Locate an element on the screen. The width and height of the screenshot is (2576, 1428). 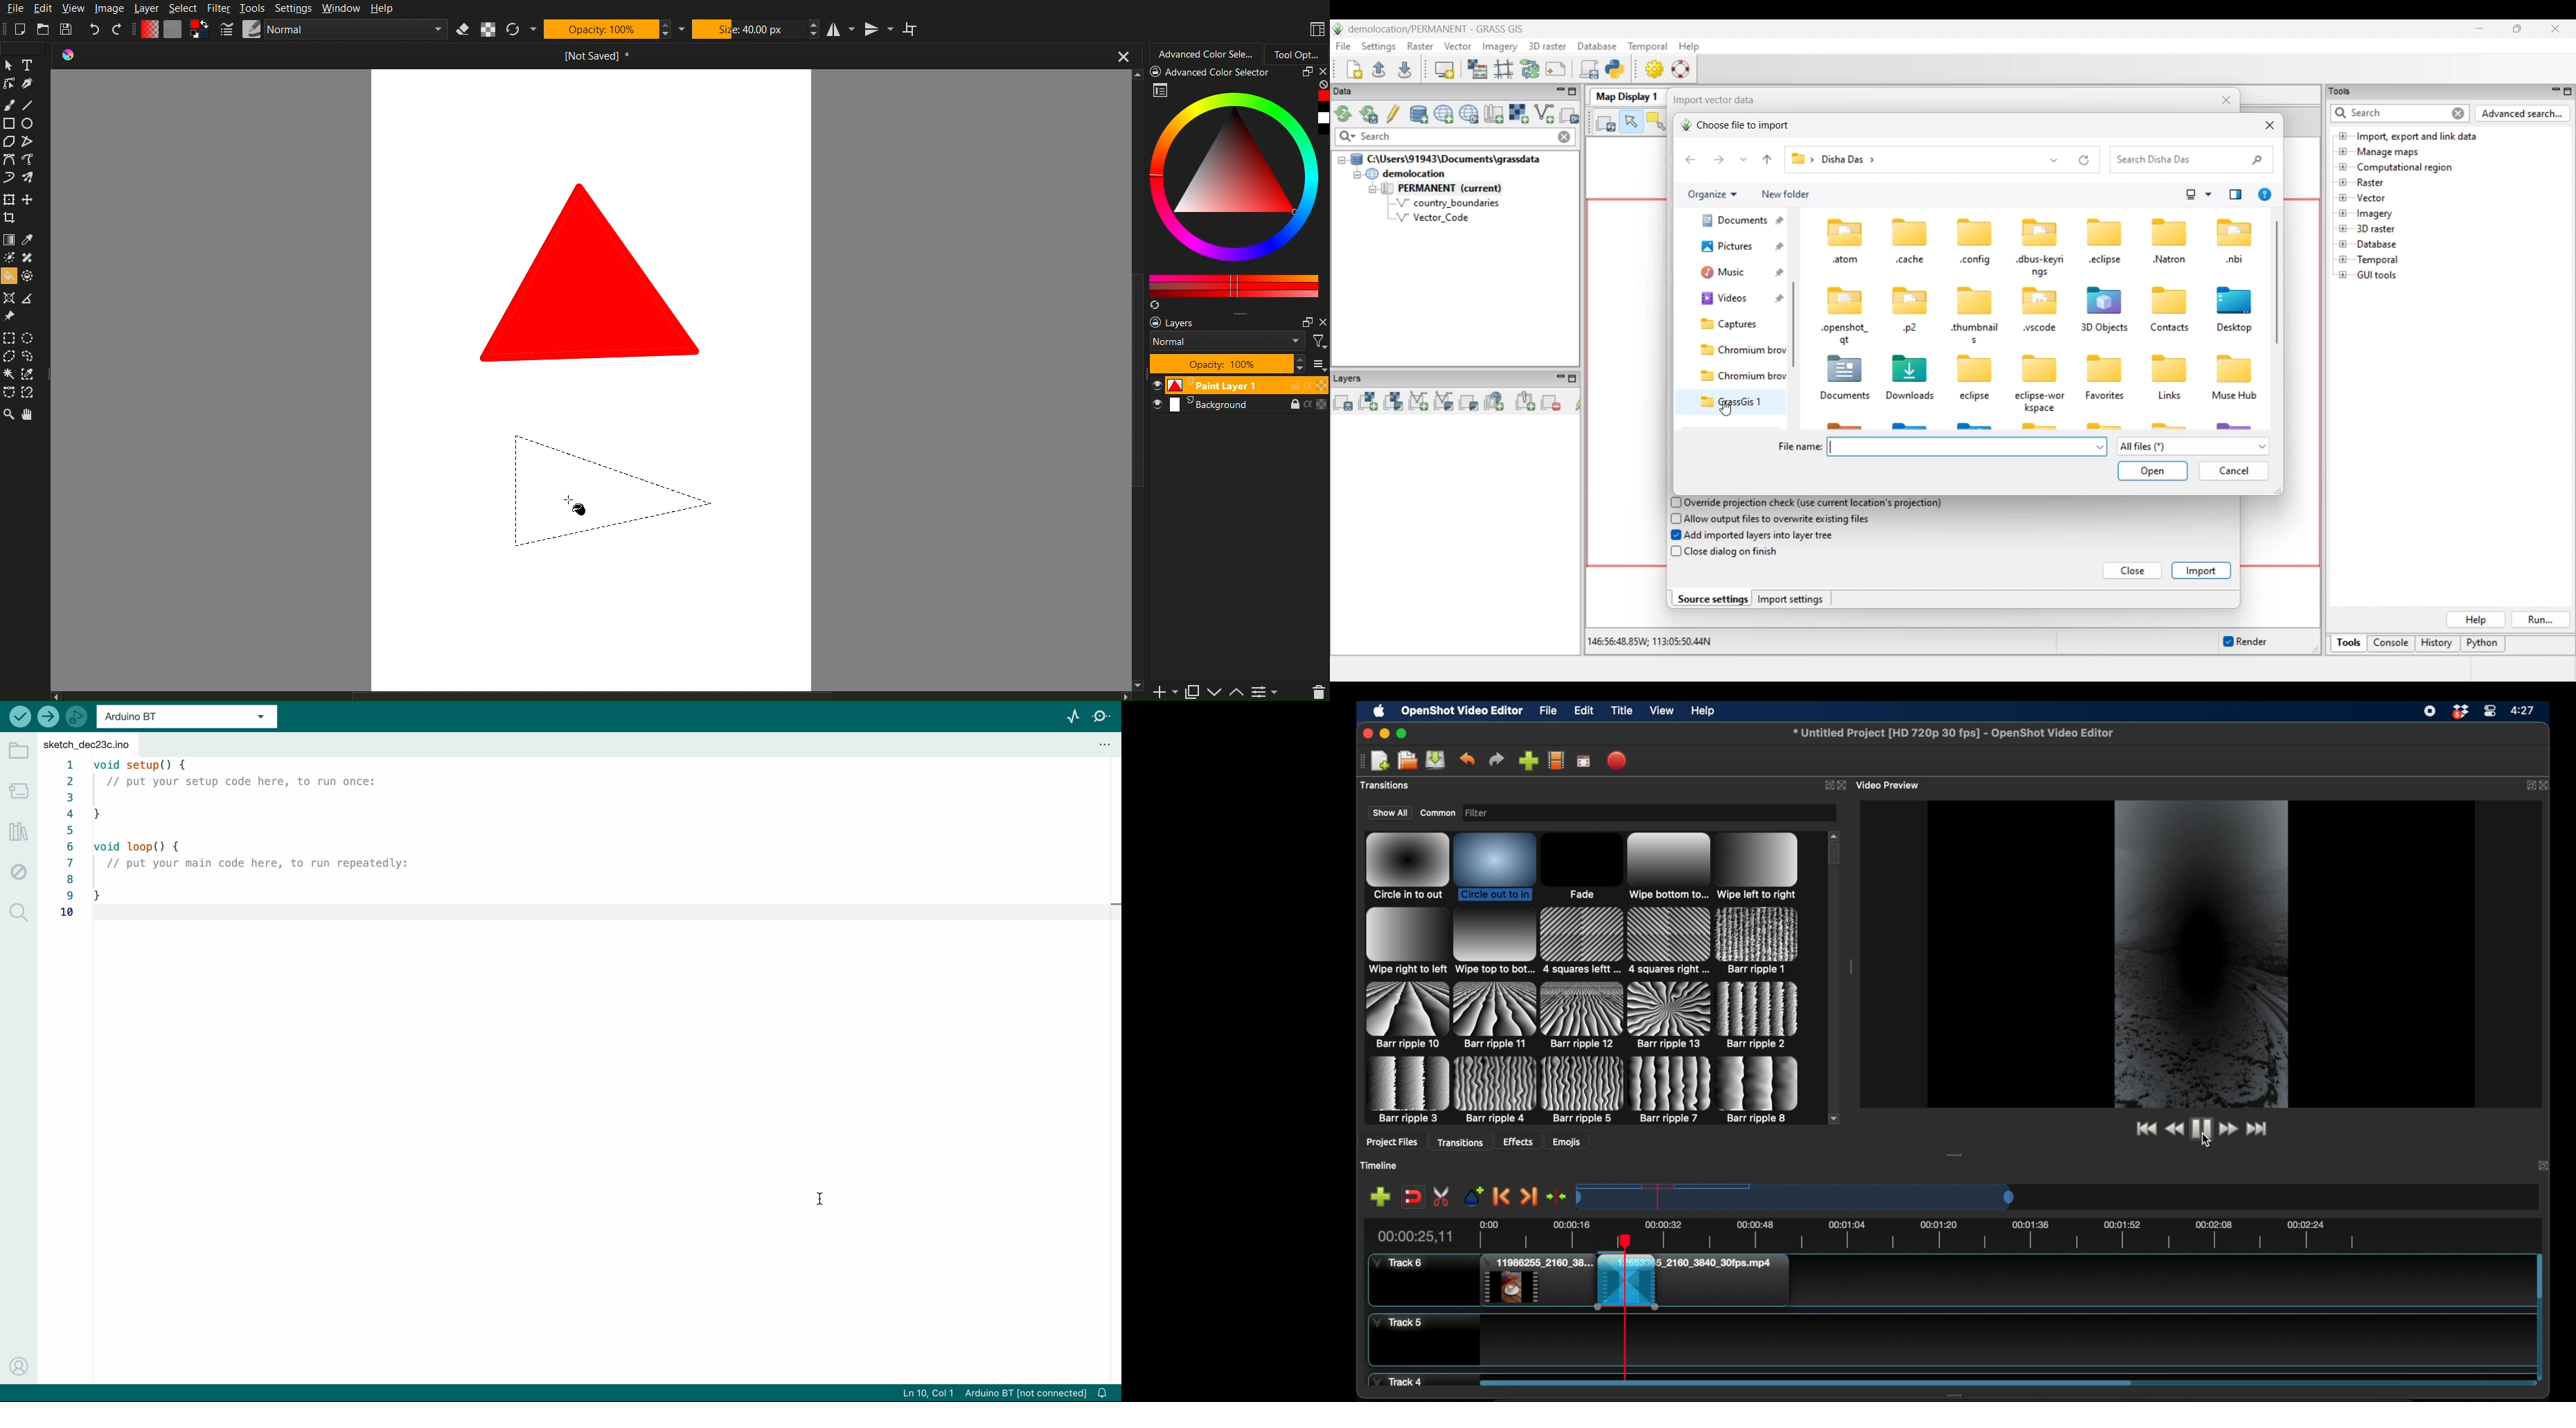
Selection freeshape is located at coordinates (32, 357).